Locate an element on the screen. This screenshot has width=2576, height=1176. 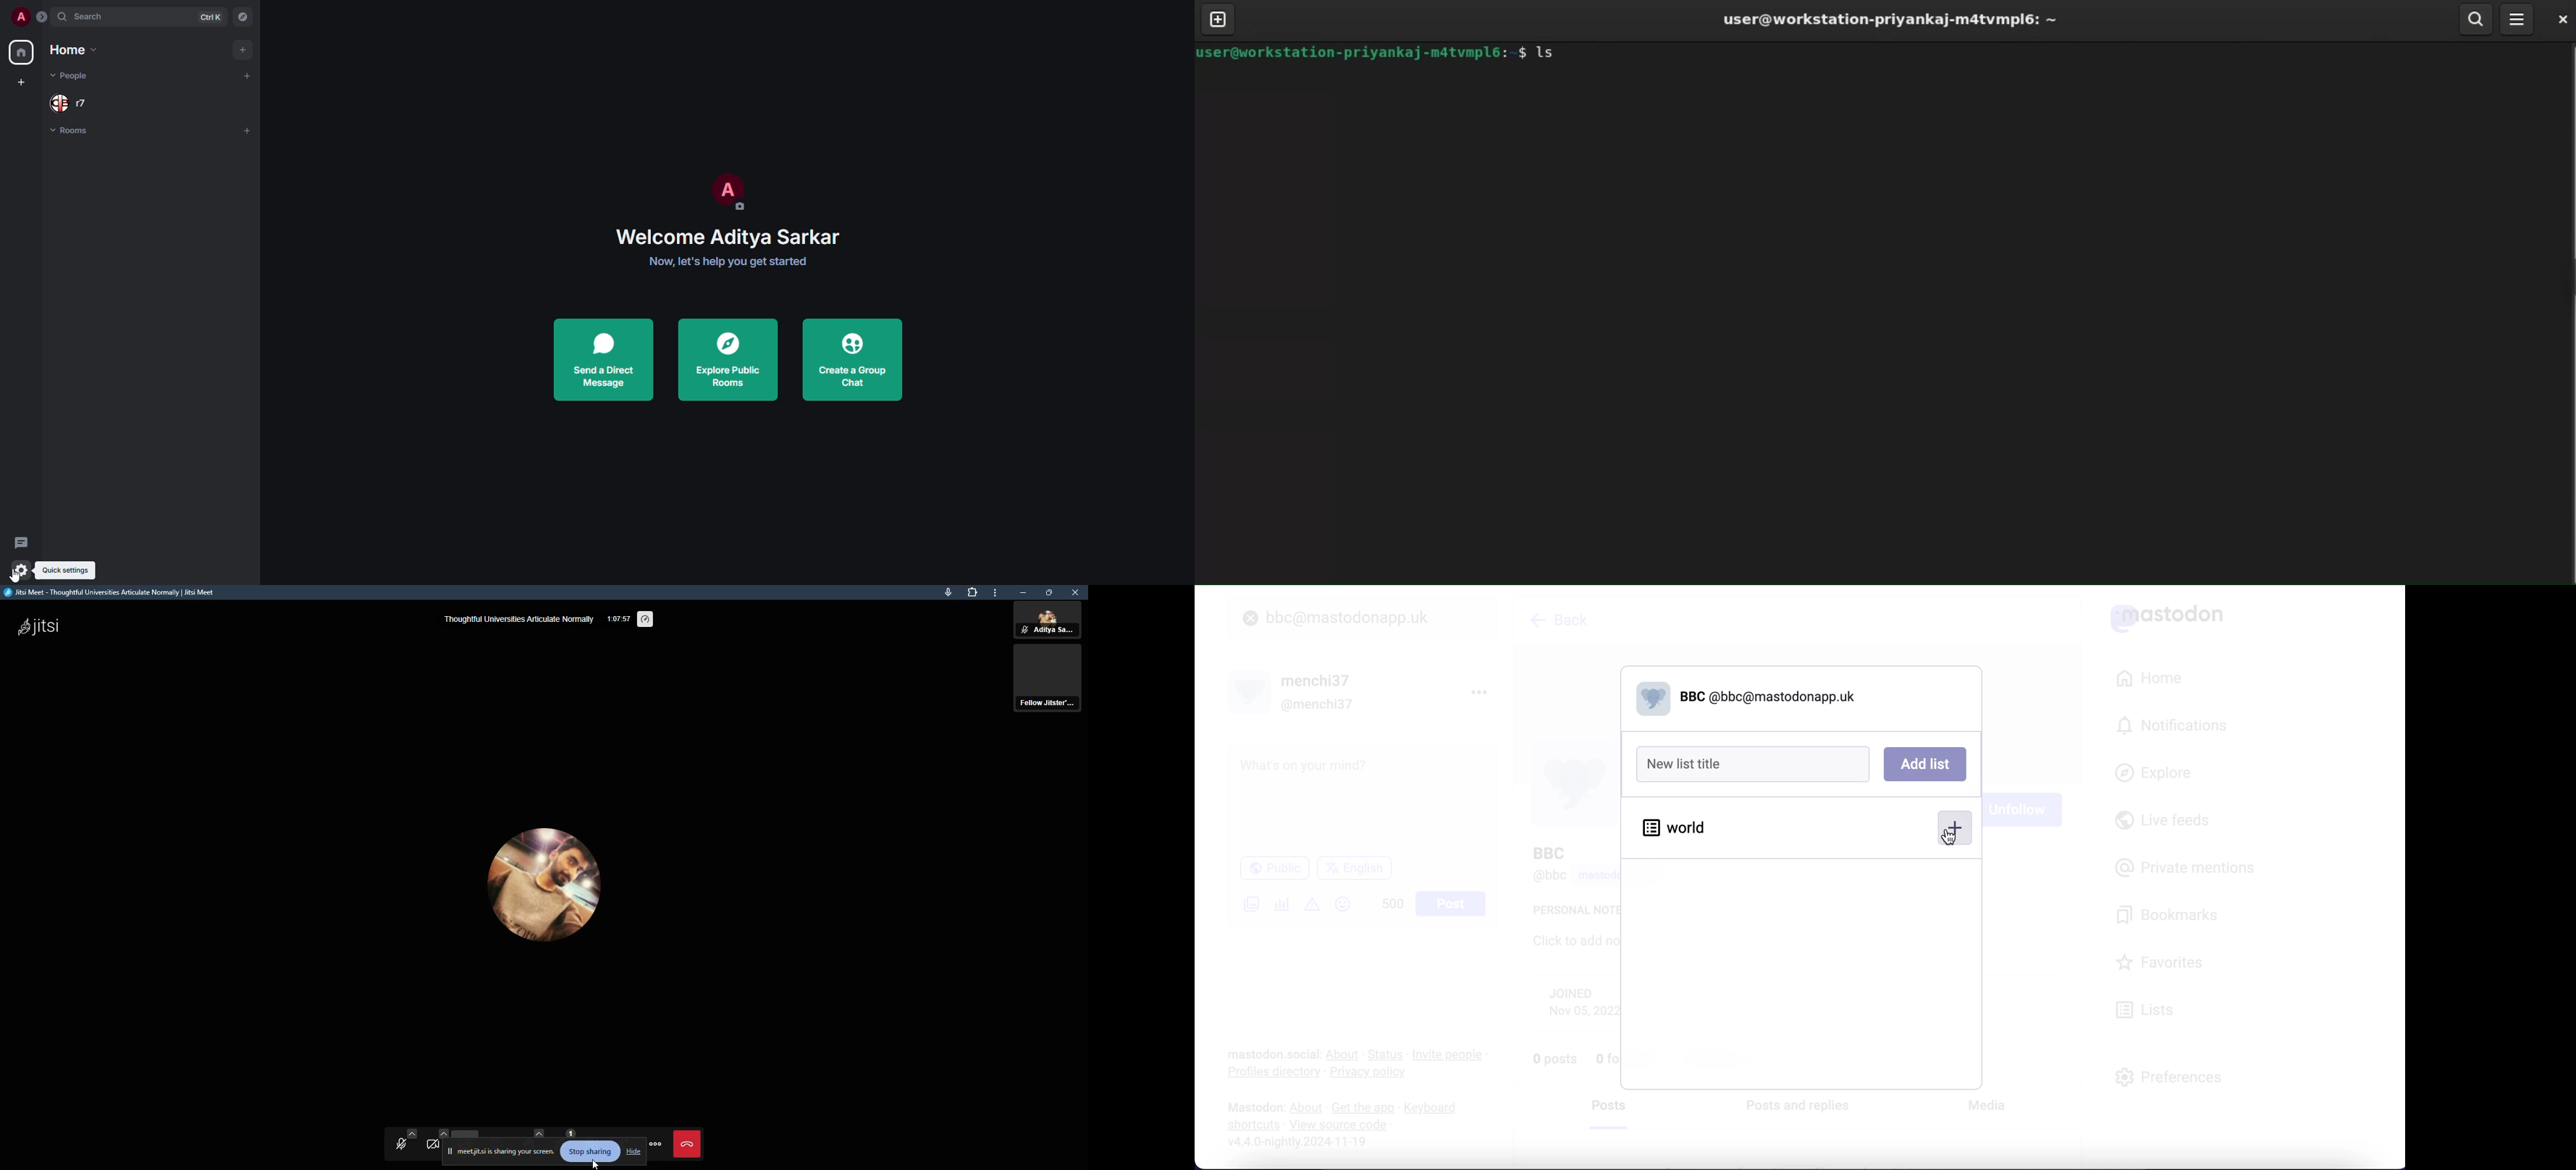
cursor is located at coordinates (1945, 838).